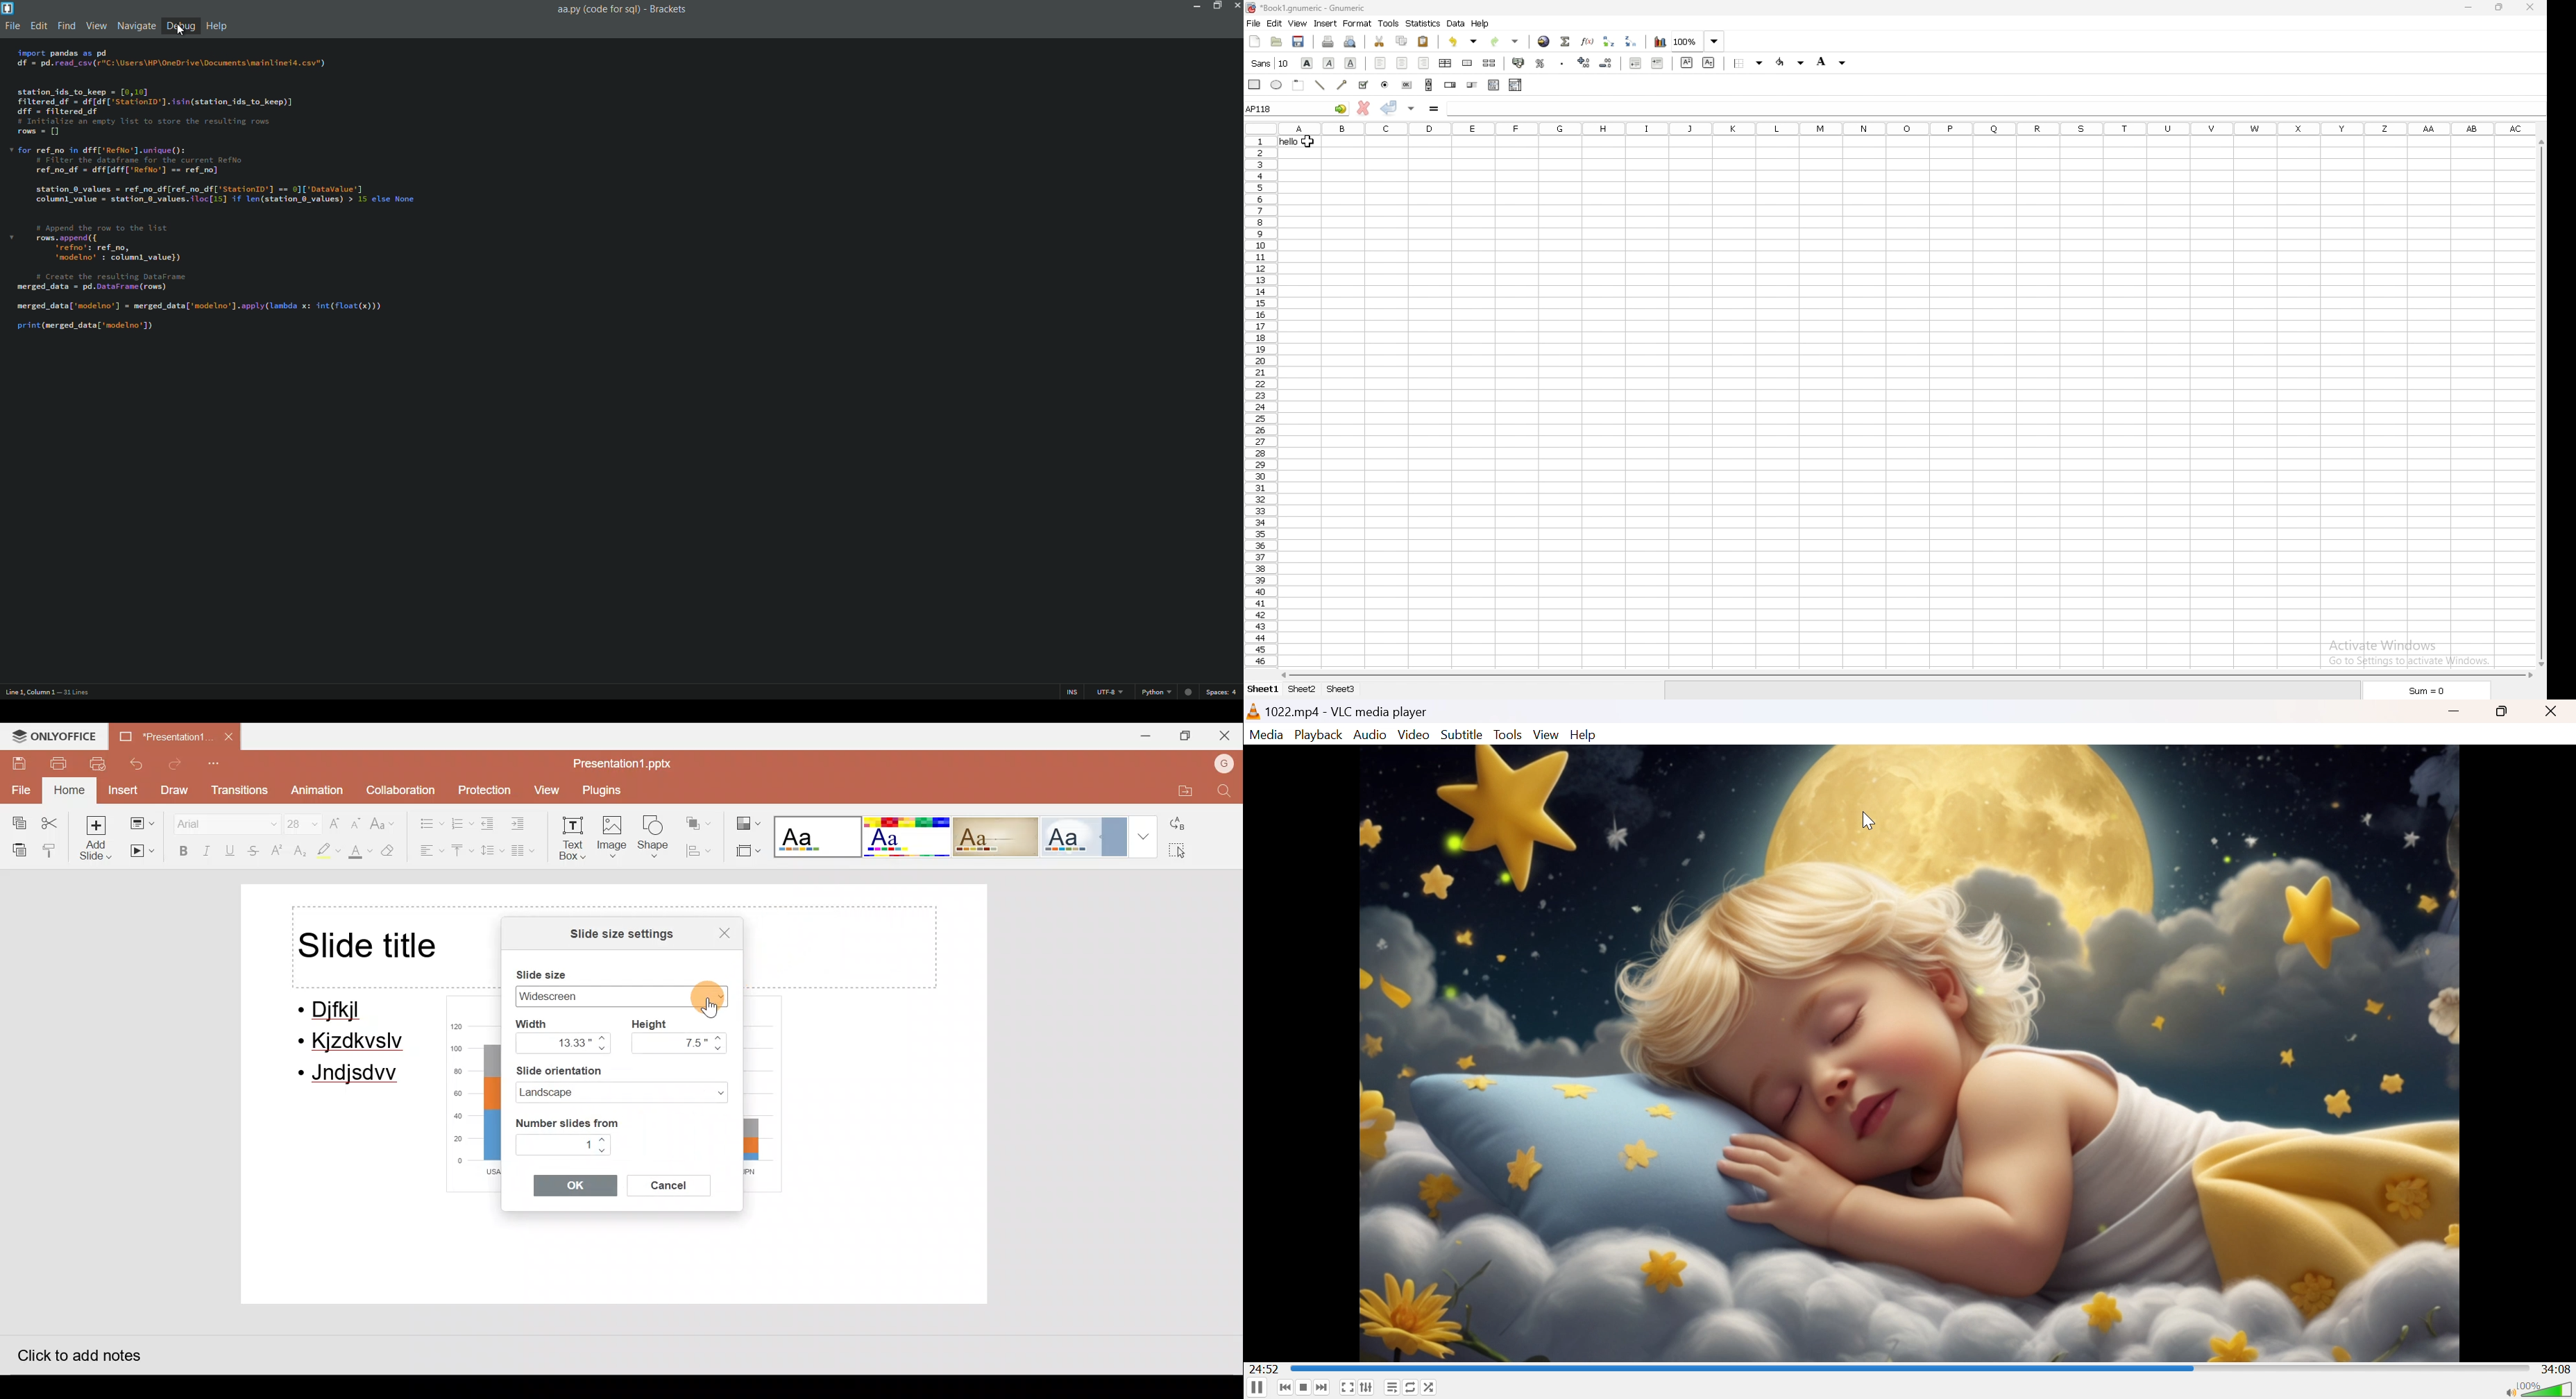 The image size is (2576, 1400). I want to click on Text box, so click(574, 841).